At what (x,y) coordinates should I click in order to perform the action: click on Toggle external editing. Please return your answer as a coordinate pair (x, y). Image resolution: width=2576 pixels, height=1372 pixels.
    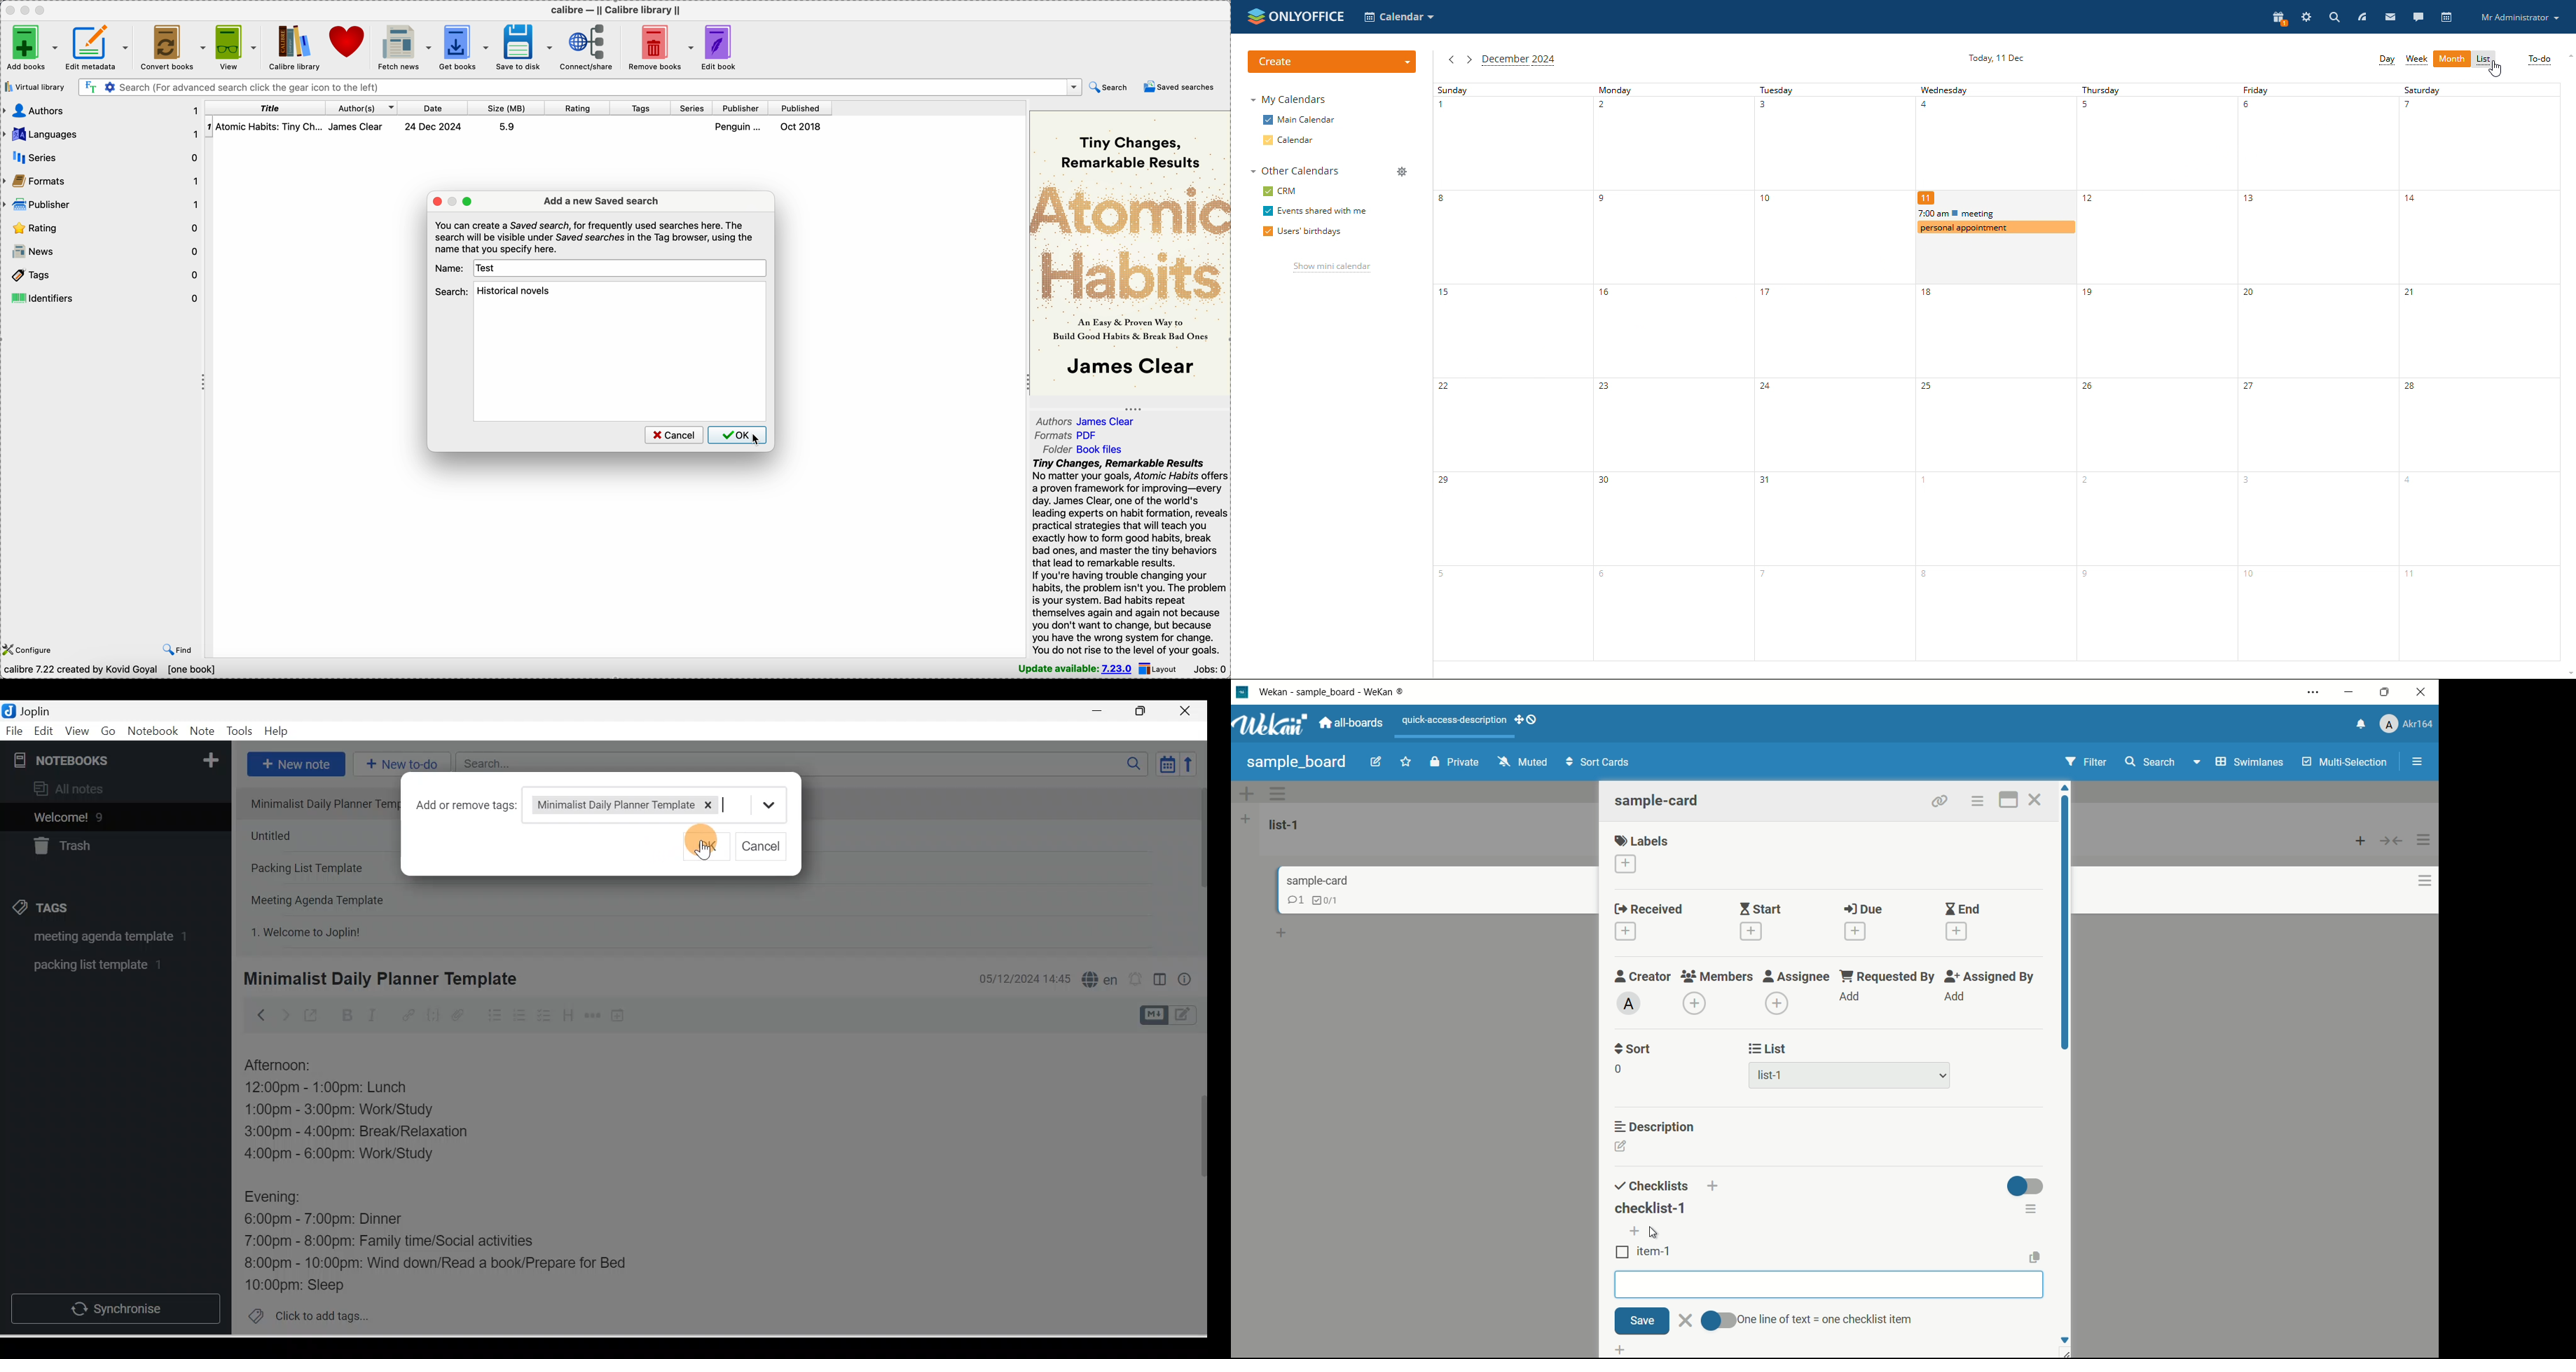
    Looking at the image, I should click on (313, 1018).